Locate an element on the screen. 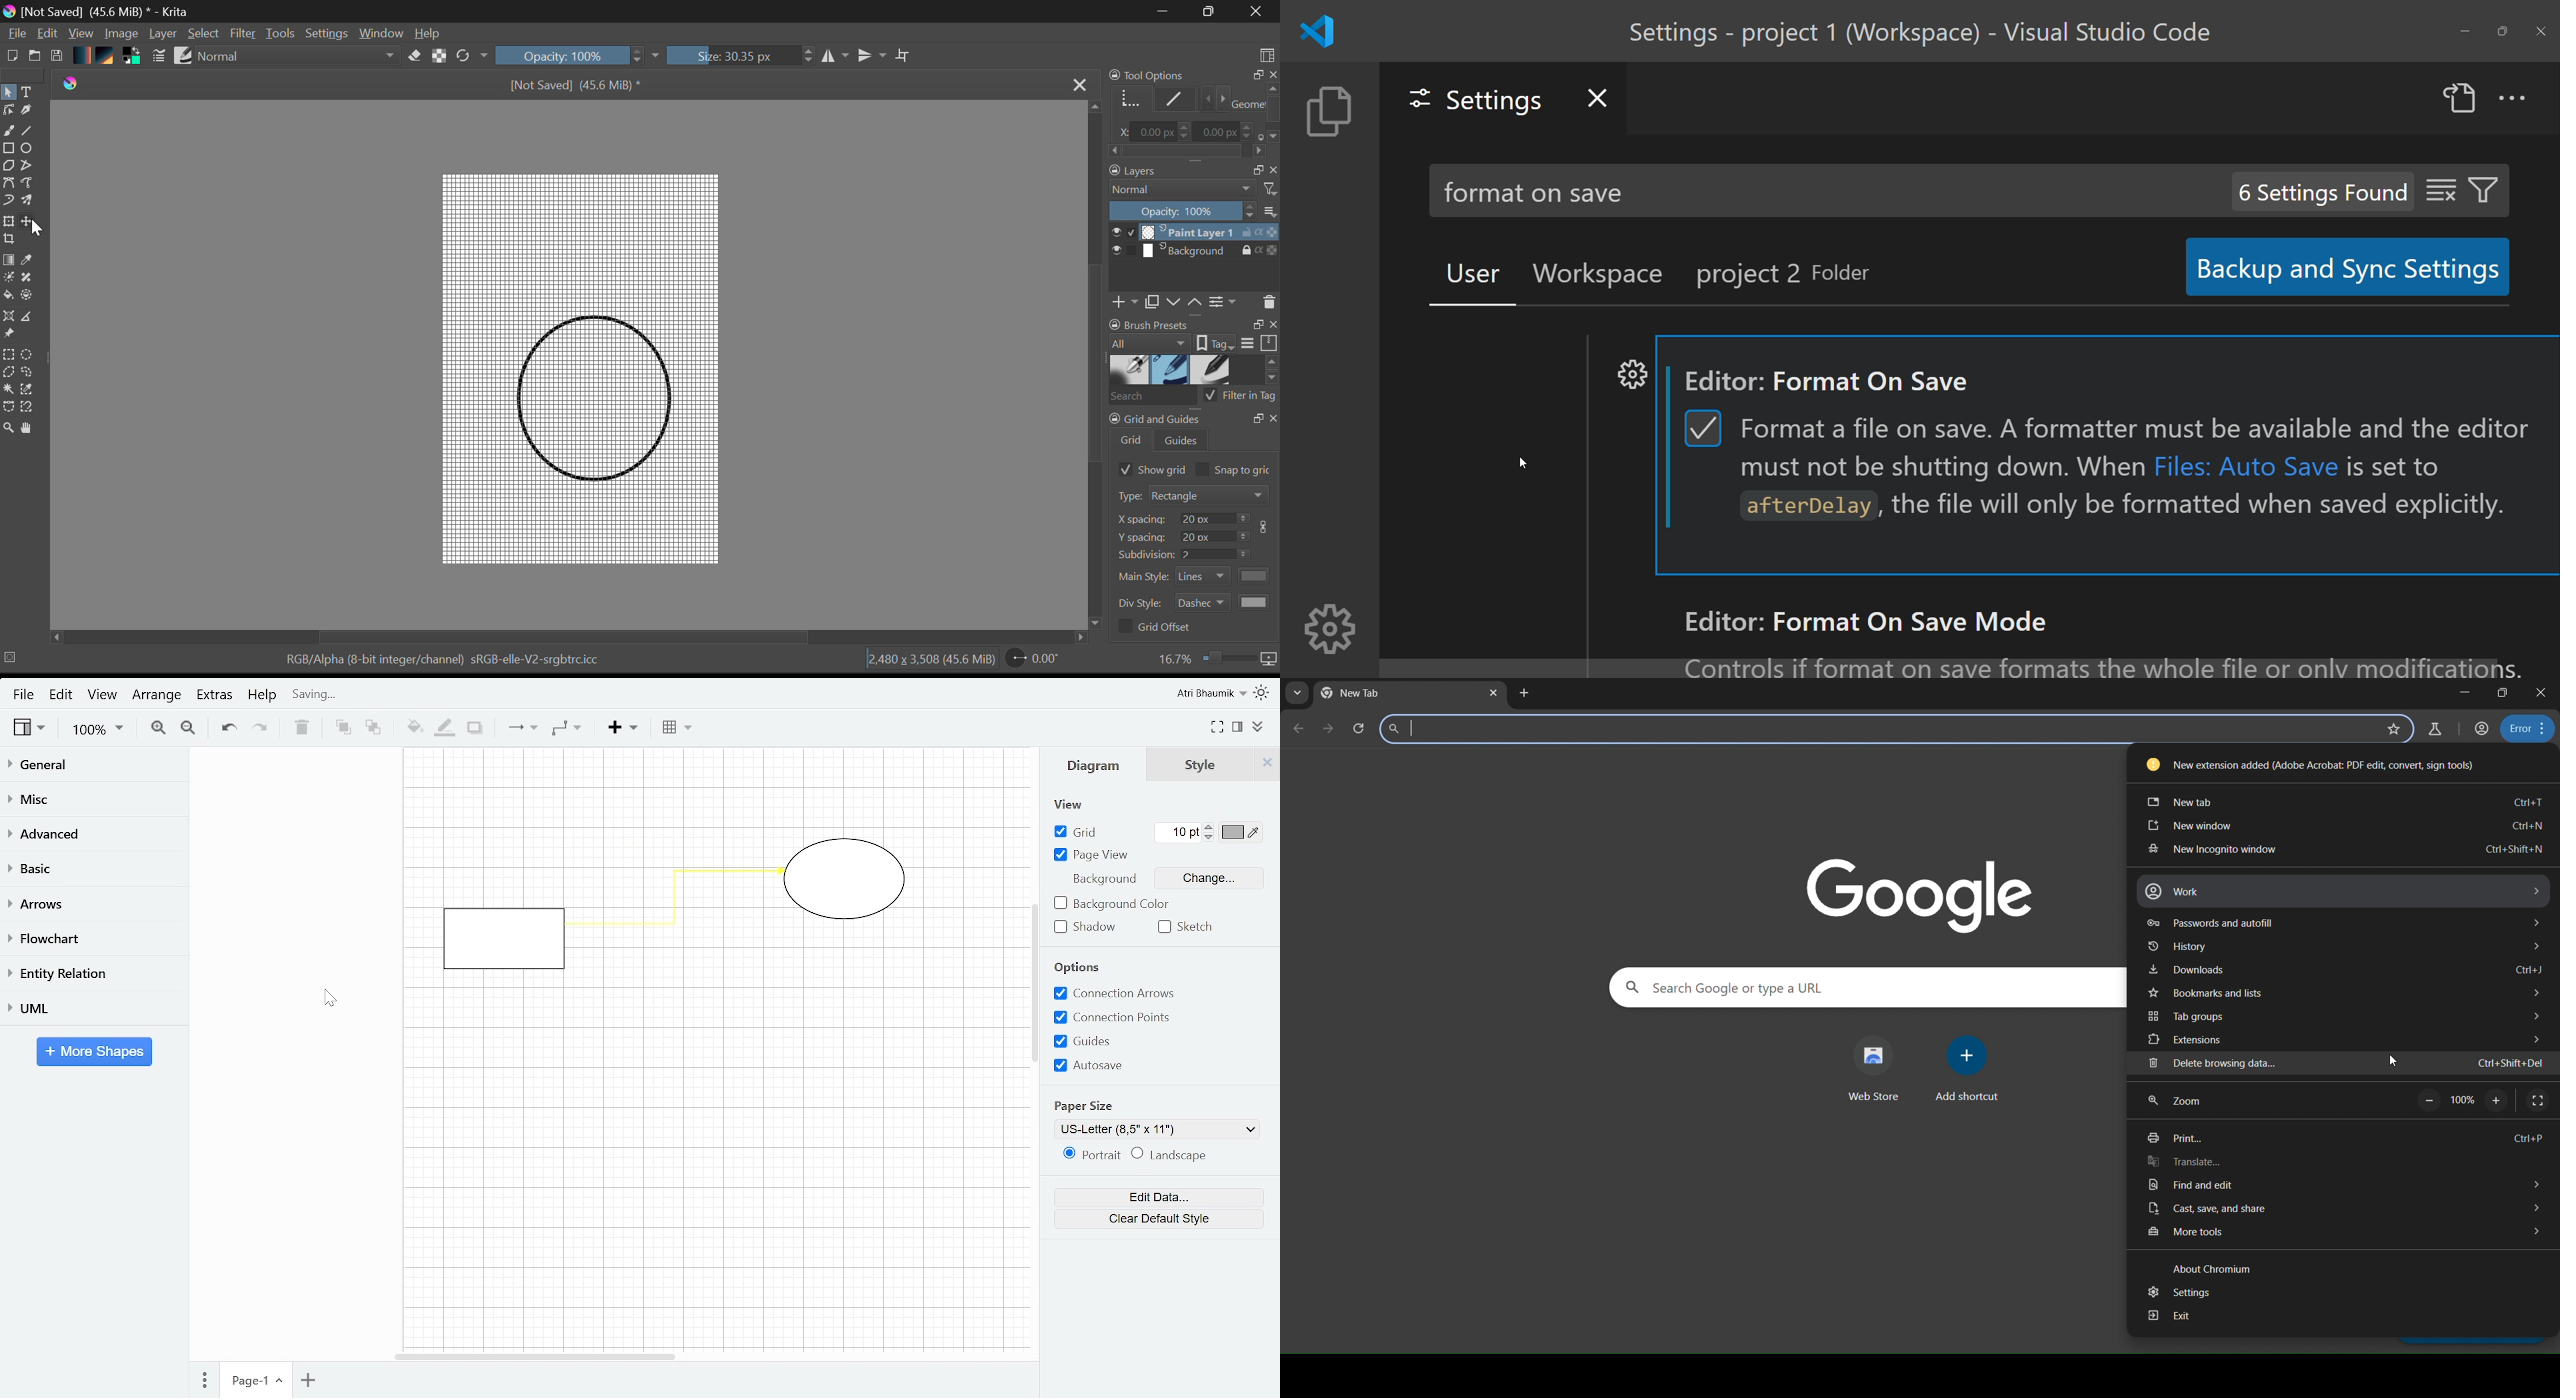 The height and width of the screenshot is (1400, 2576). File is located at coordinates (22, 695).